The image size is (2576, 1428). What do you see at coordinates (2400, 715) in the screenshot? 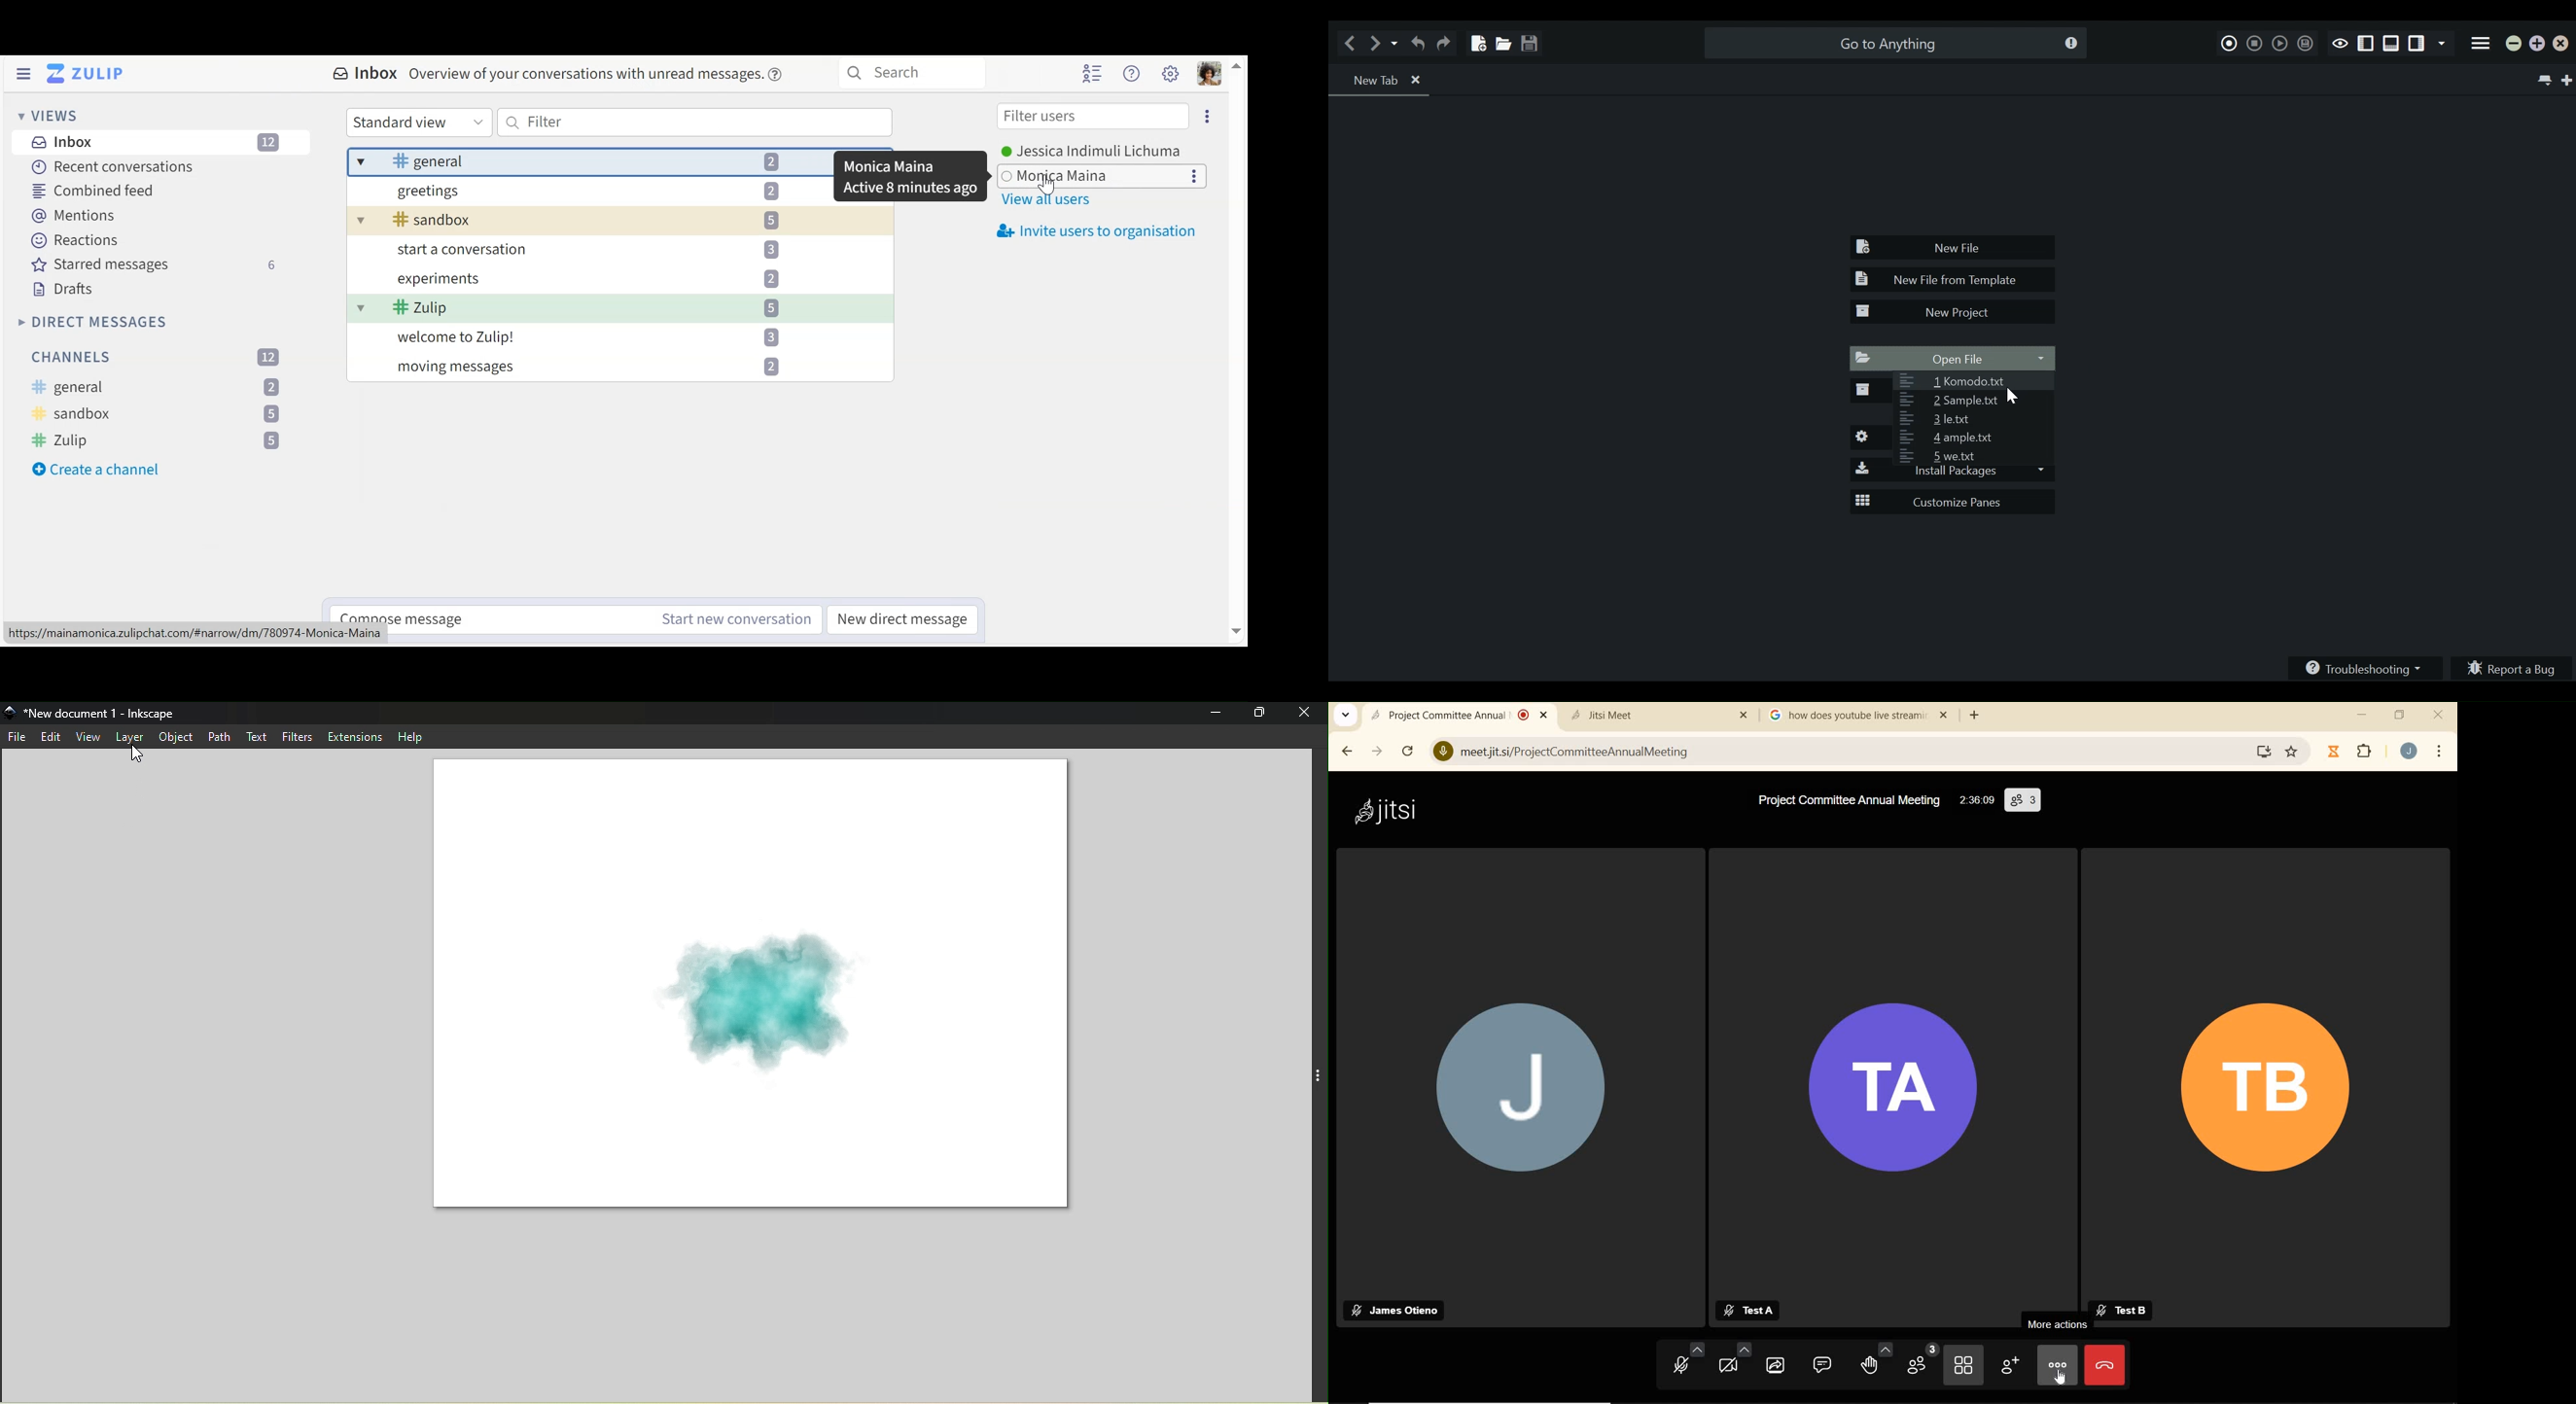
I see `RESTORE DOWN` at bounding box center [2400, 715].